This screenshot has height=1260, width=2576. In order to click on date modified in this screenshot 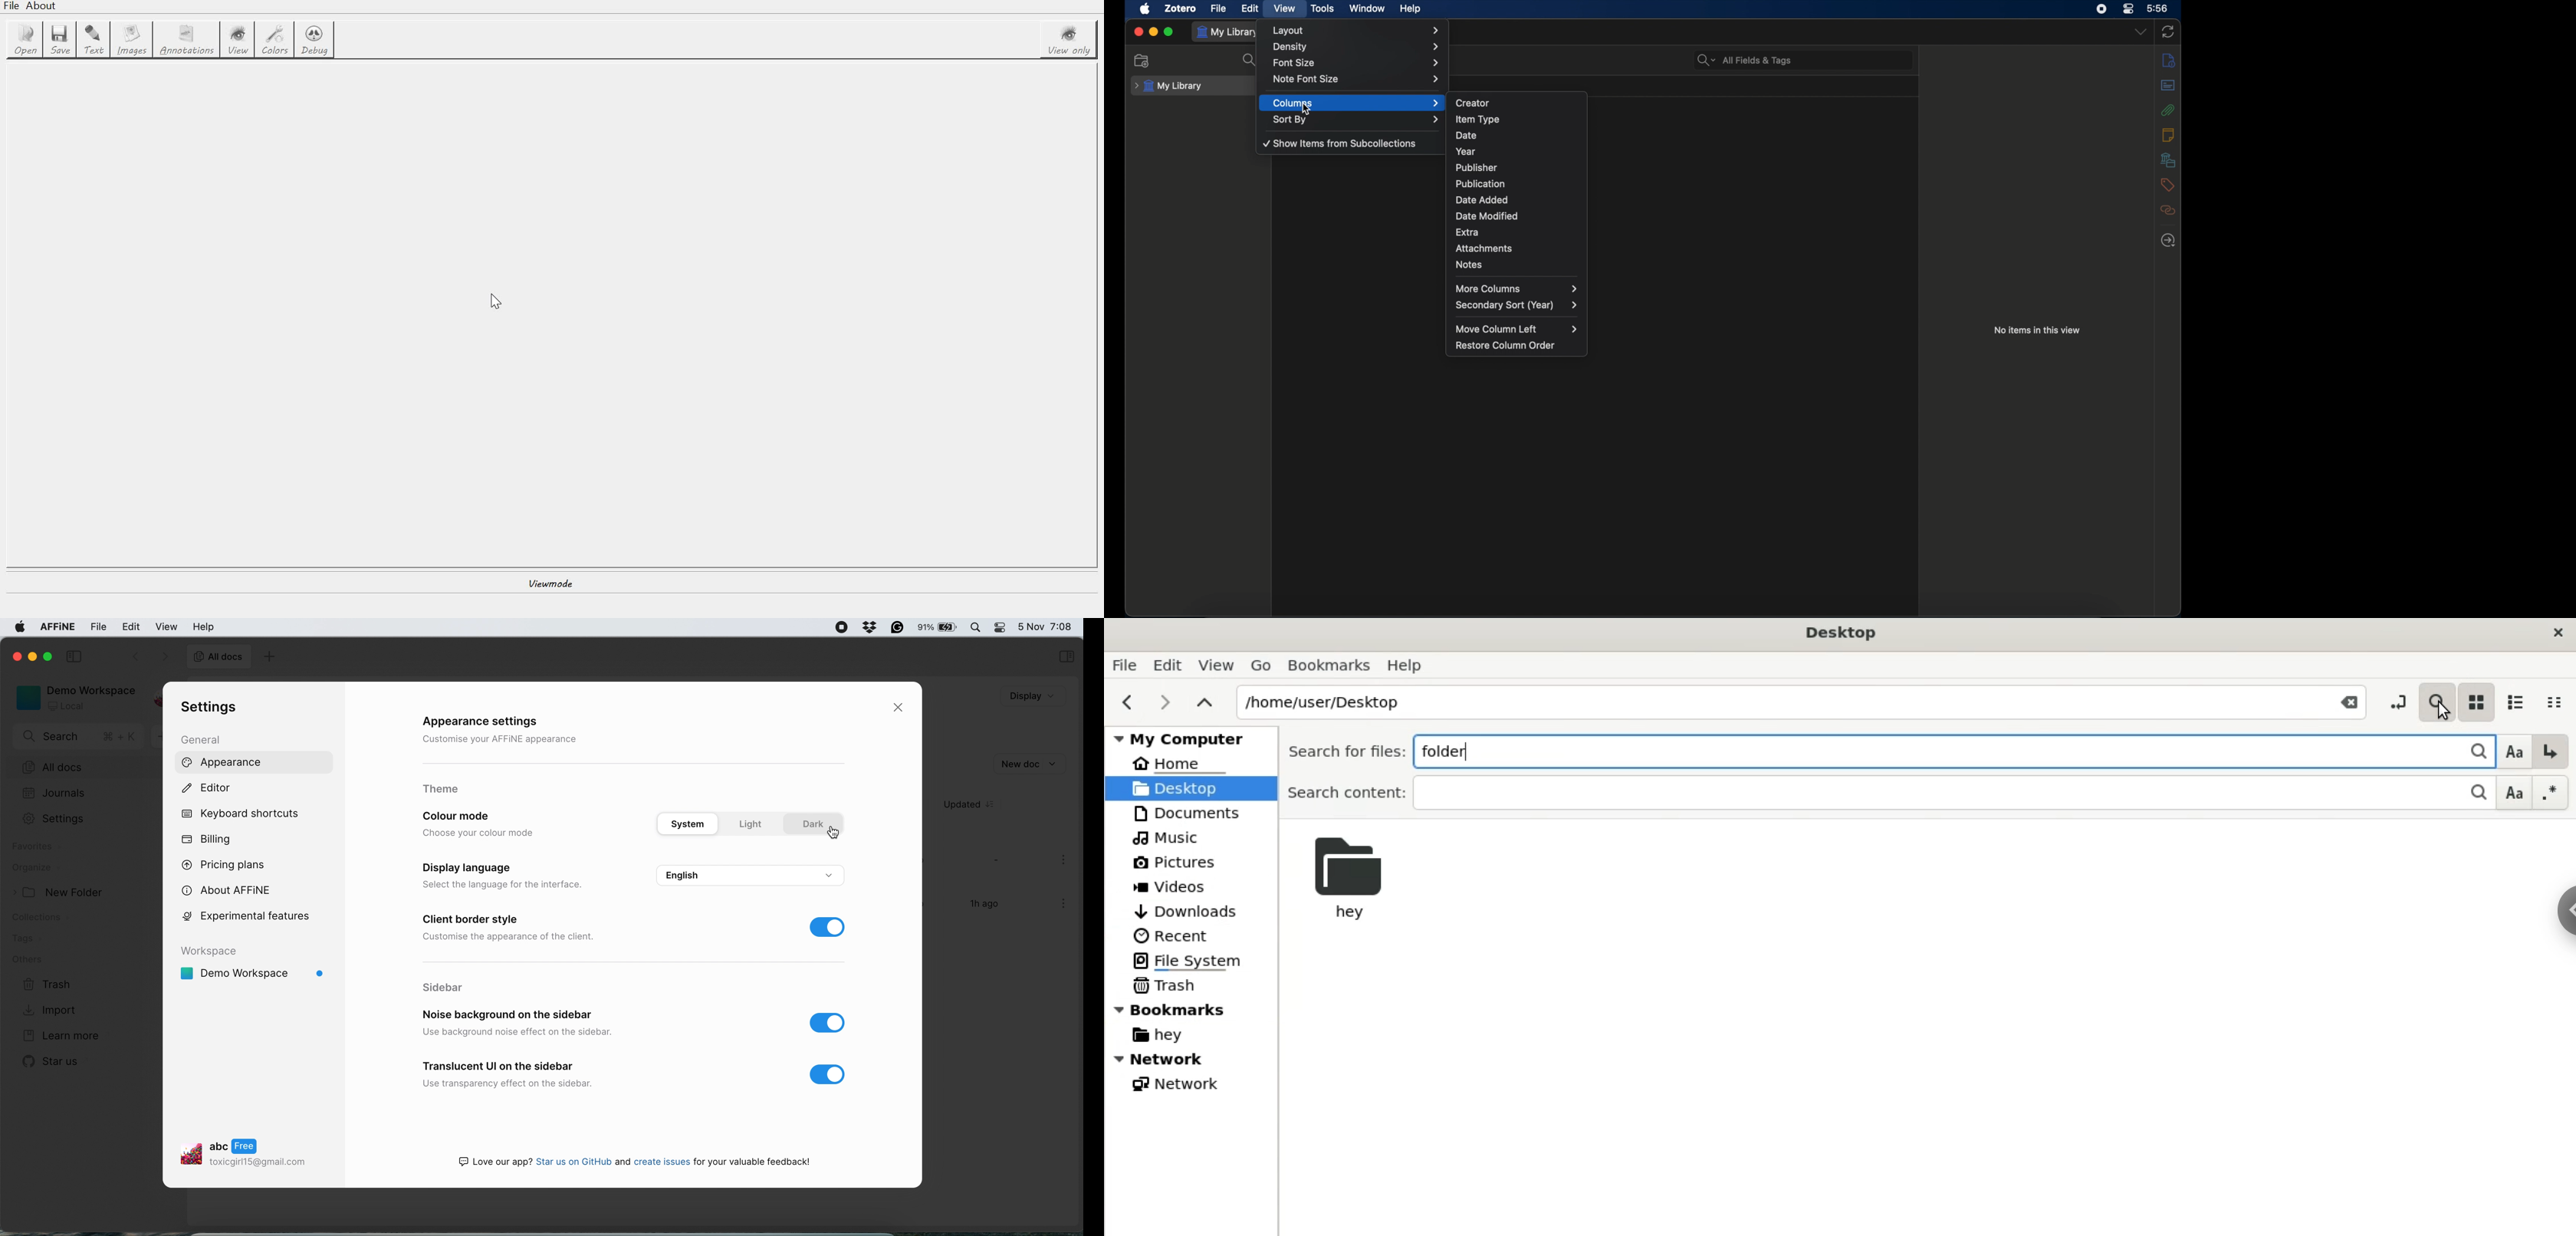, I will do `click(1519, 216)`.